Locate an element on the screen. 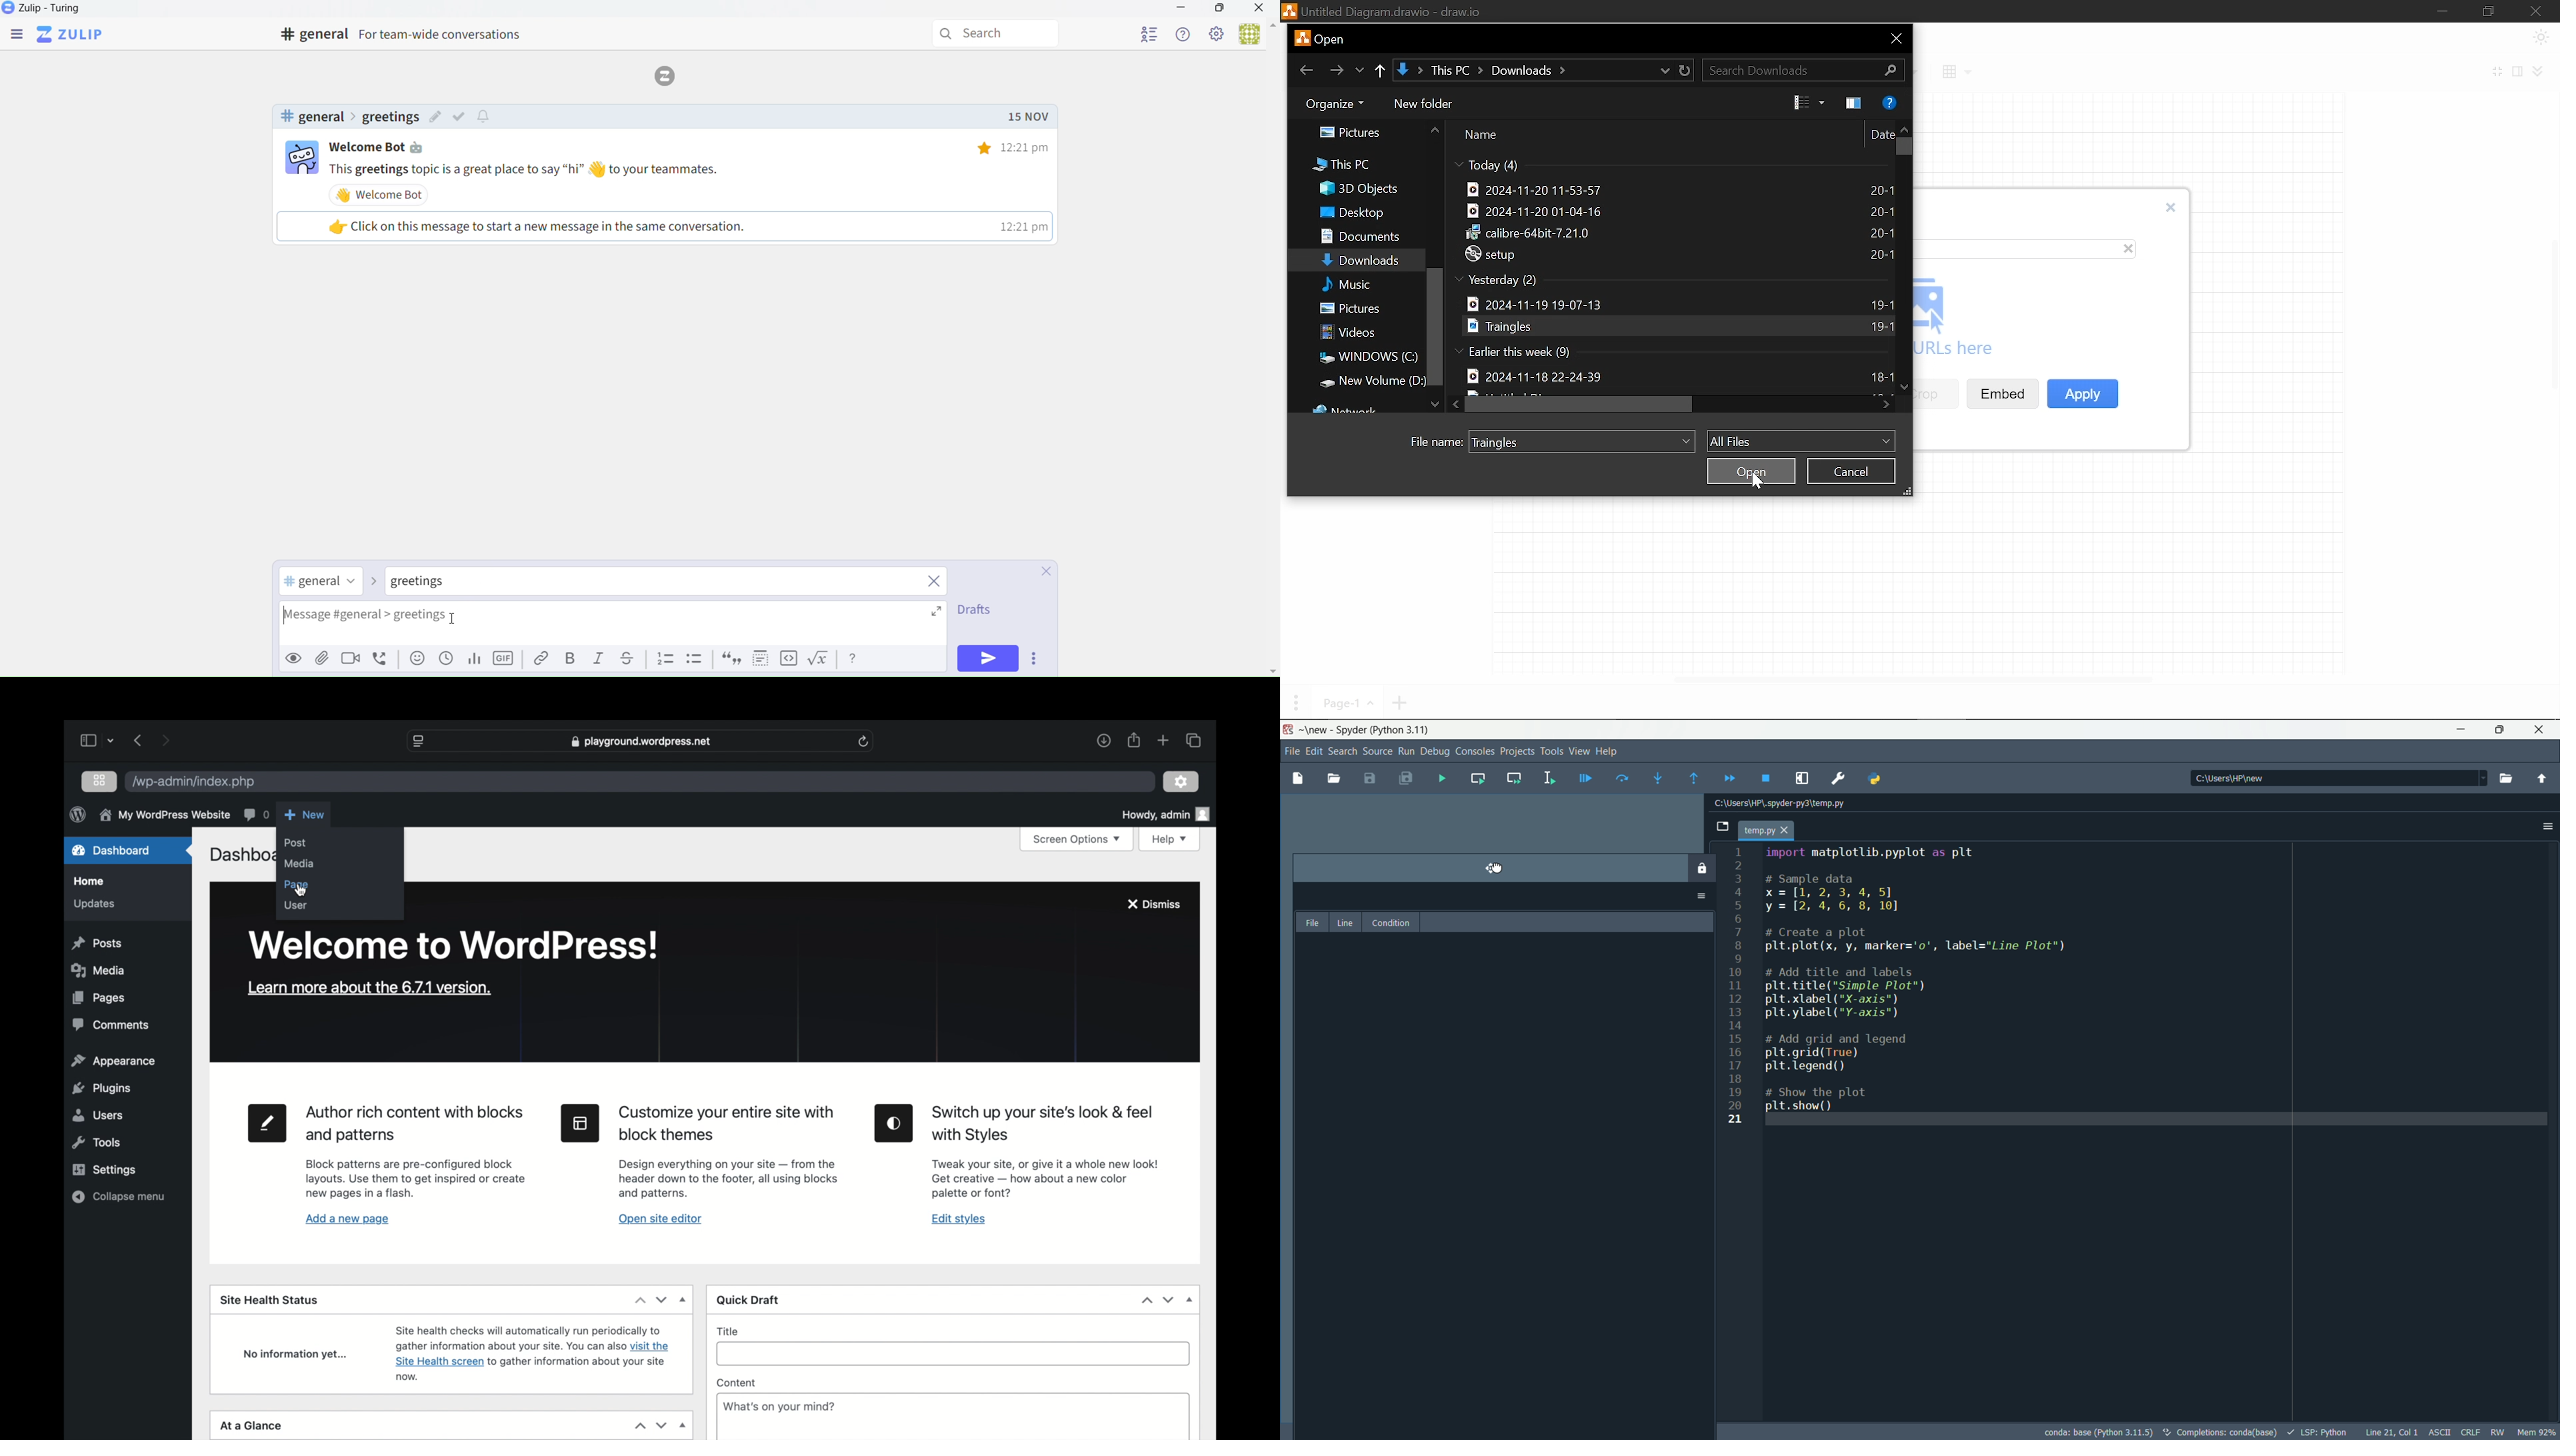 This screenshot has height=1456, width=2576. pages is located at coordinates (99, 998).